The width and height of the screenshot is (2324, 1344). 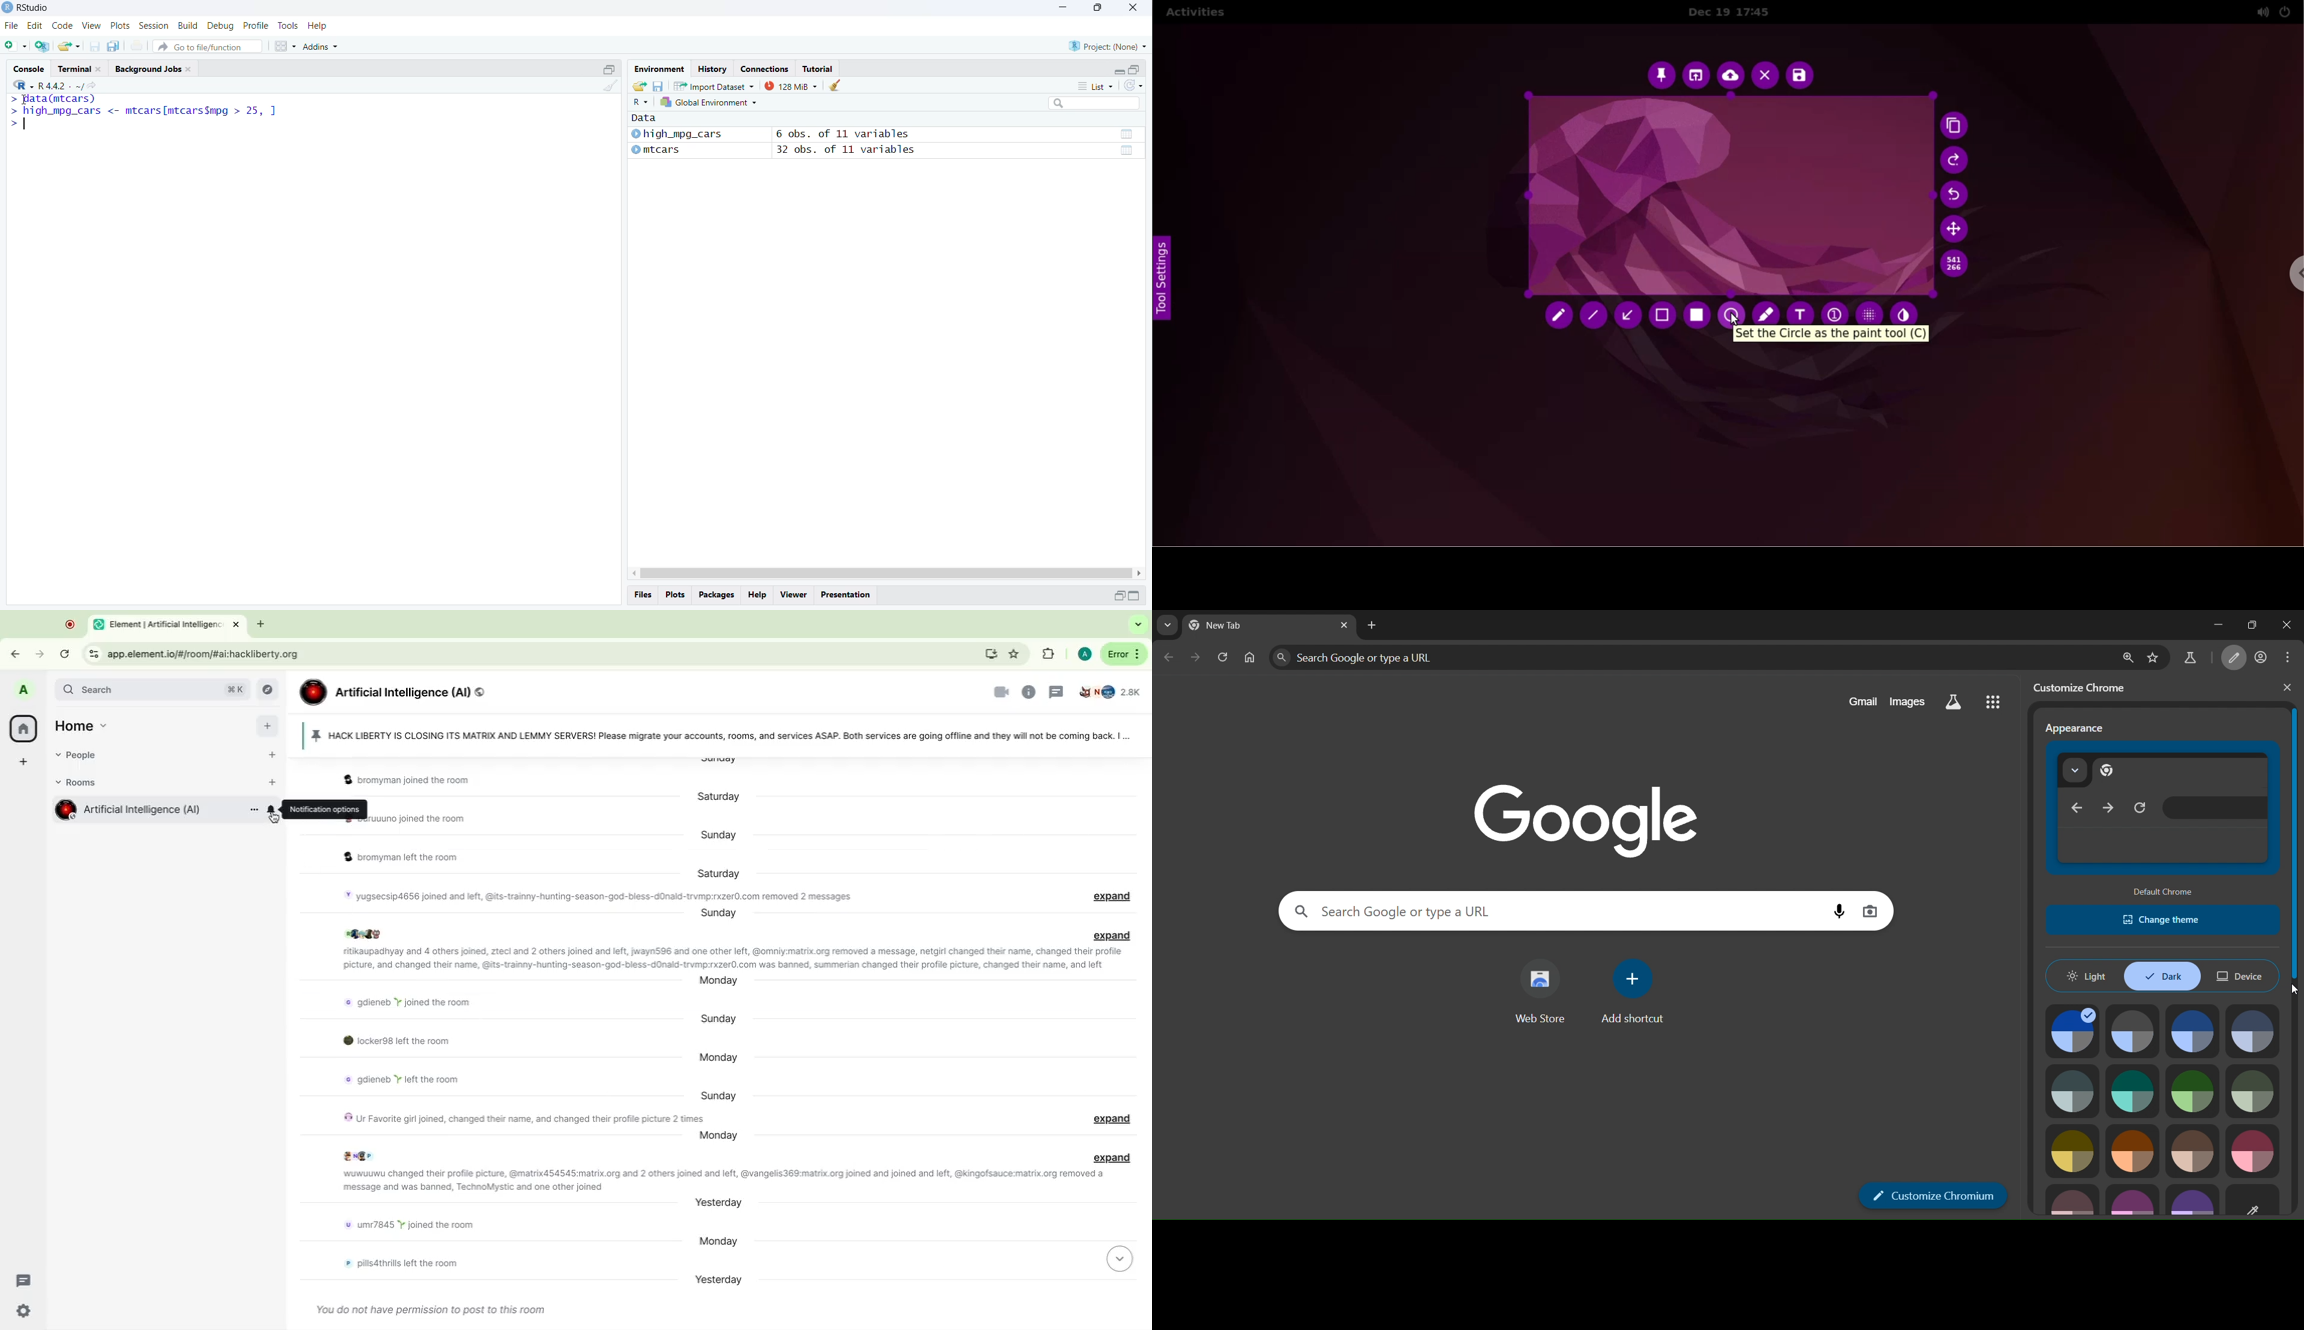 What do you see at coordinates (638, 103) in the screenshot?
I see `R` at bounding box center [638, 103].